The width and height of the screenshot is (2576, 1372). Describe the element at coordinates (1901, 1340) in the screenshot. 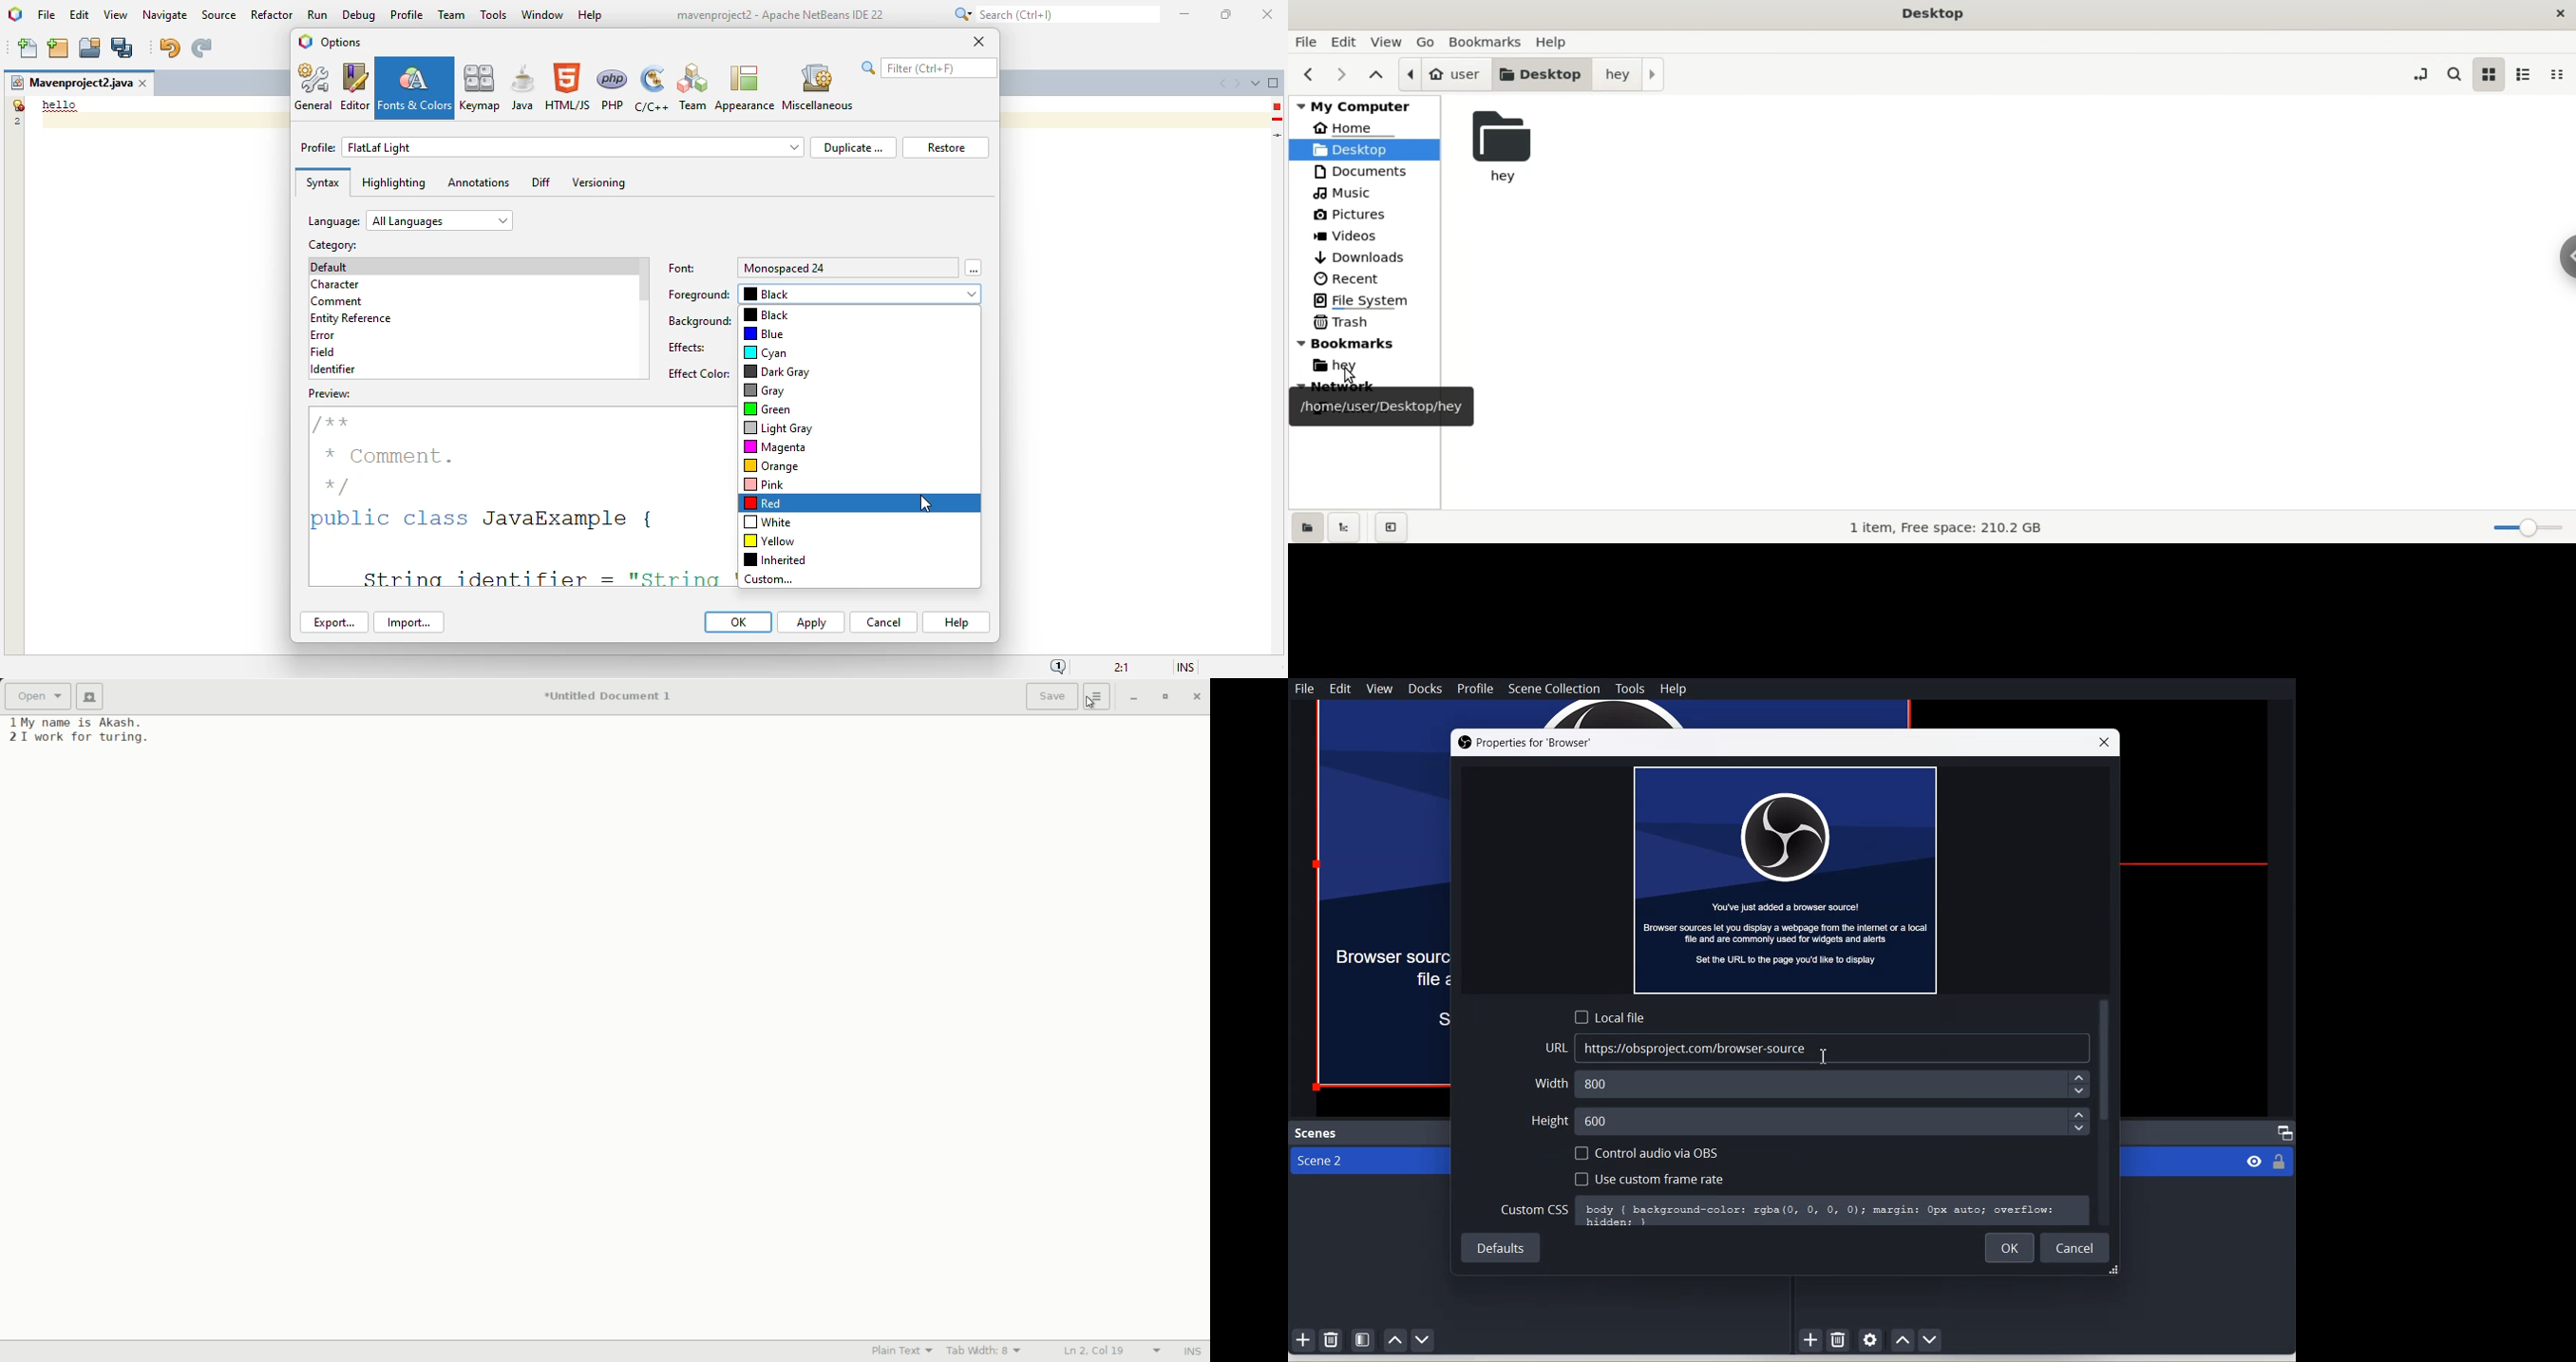

I see `Move Source up` at that location.